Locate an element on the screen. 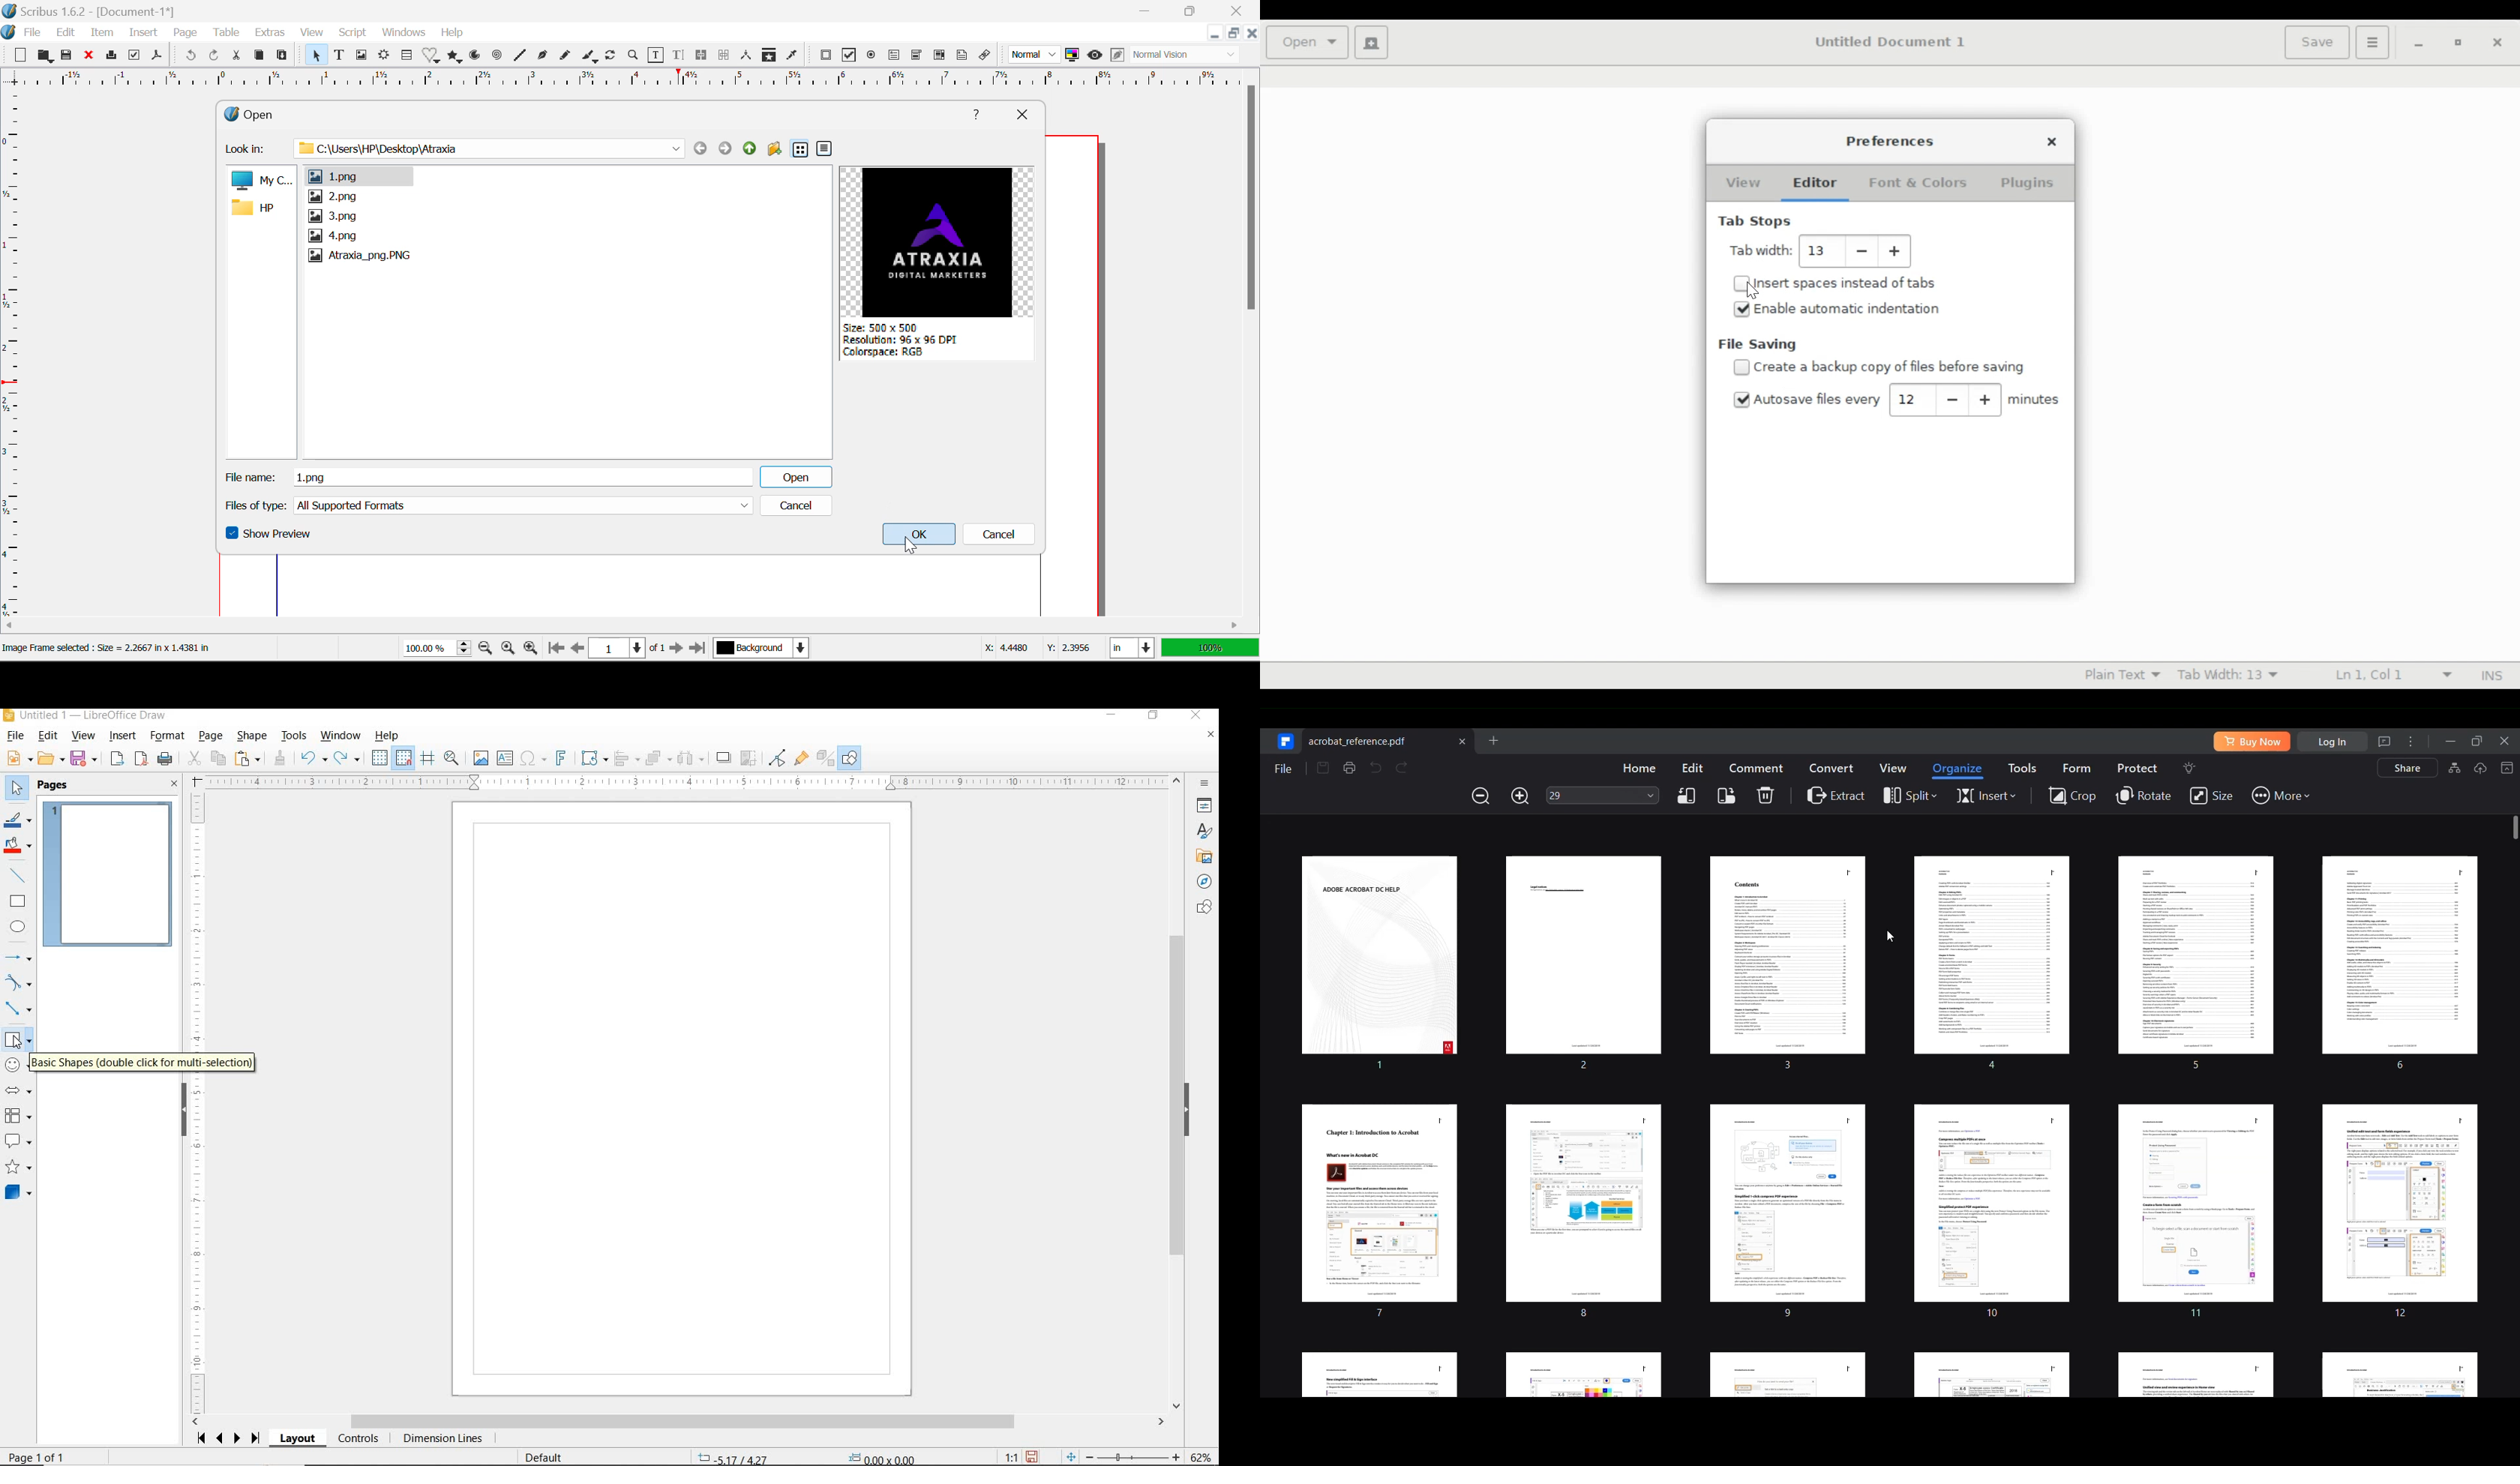 Image resolution: width=2520 pixels, height=1484 pixels. UNDO is located at coordinates (314, 759).